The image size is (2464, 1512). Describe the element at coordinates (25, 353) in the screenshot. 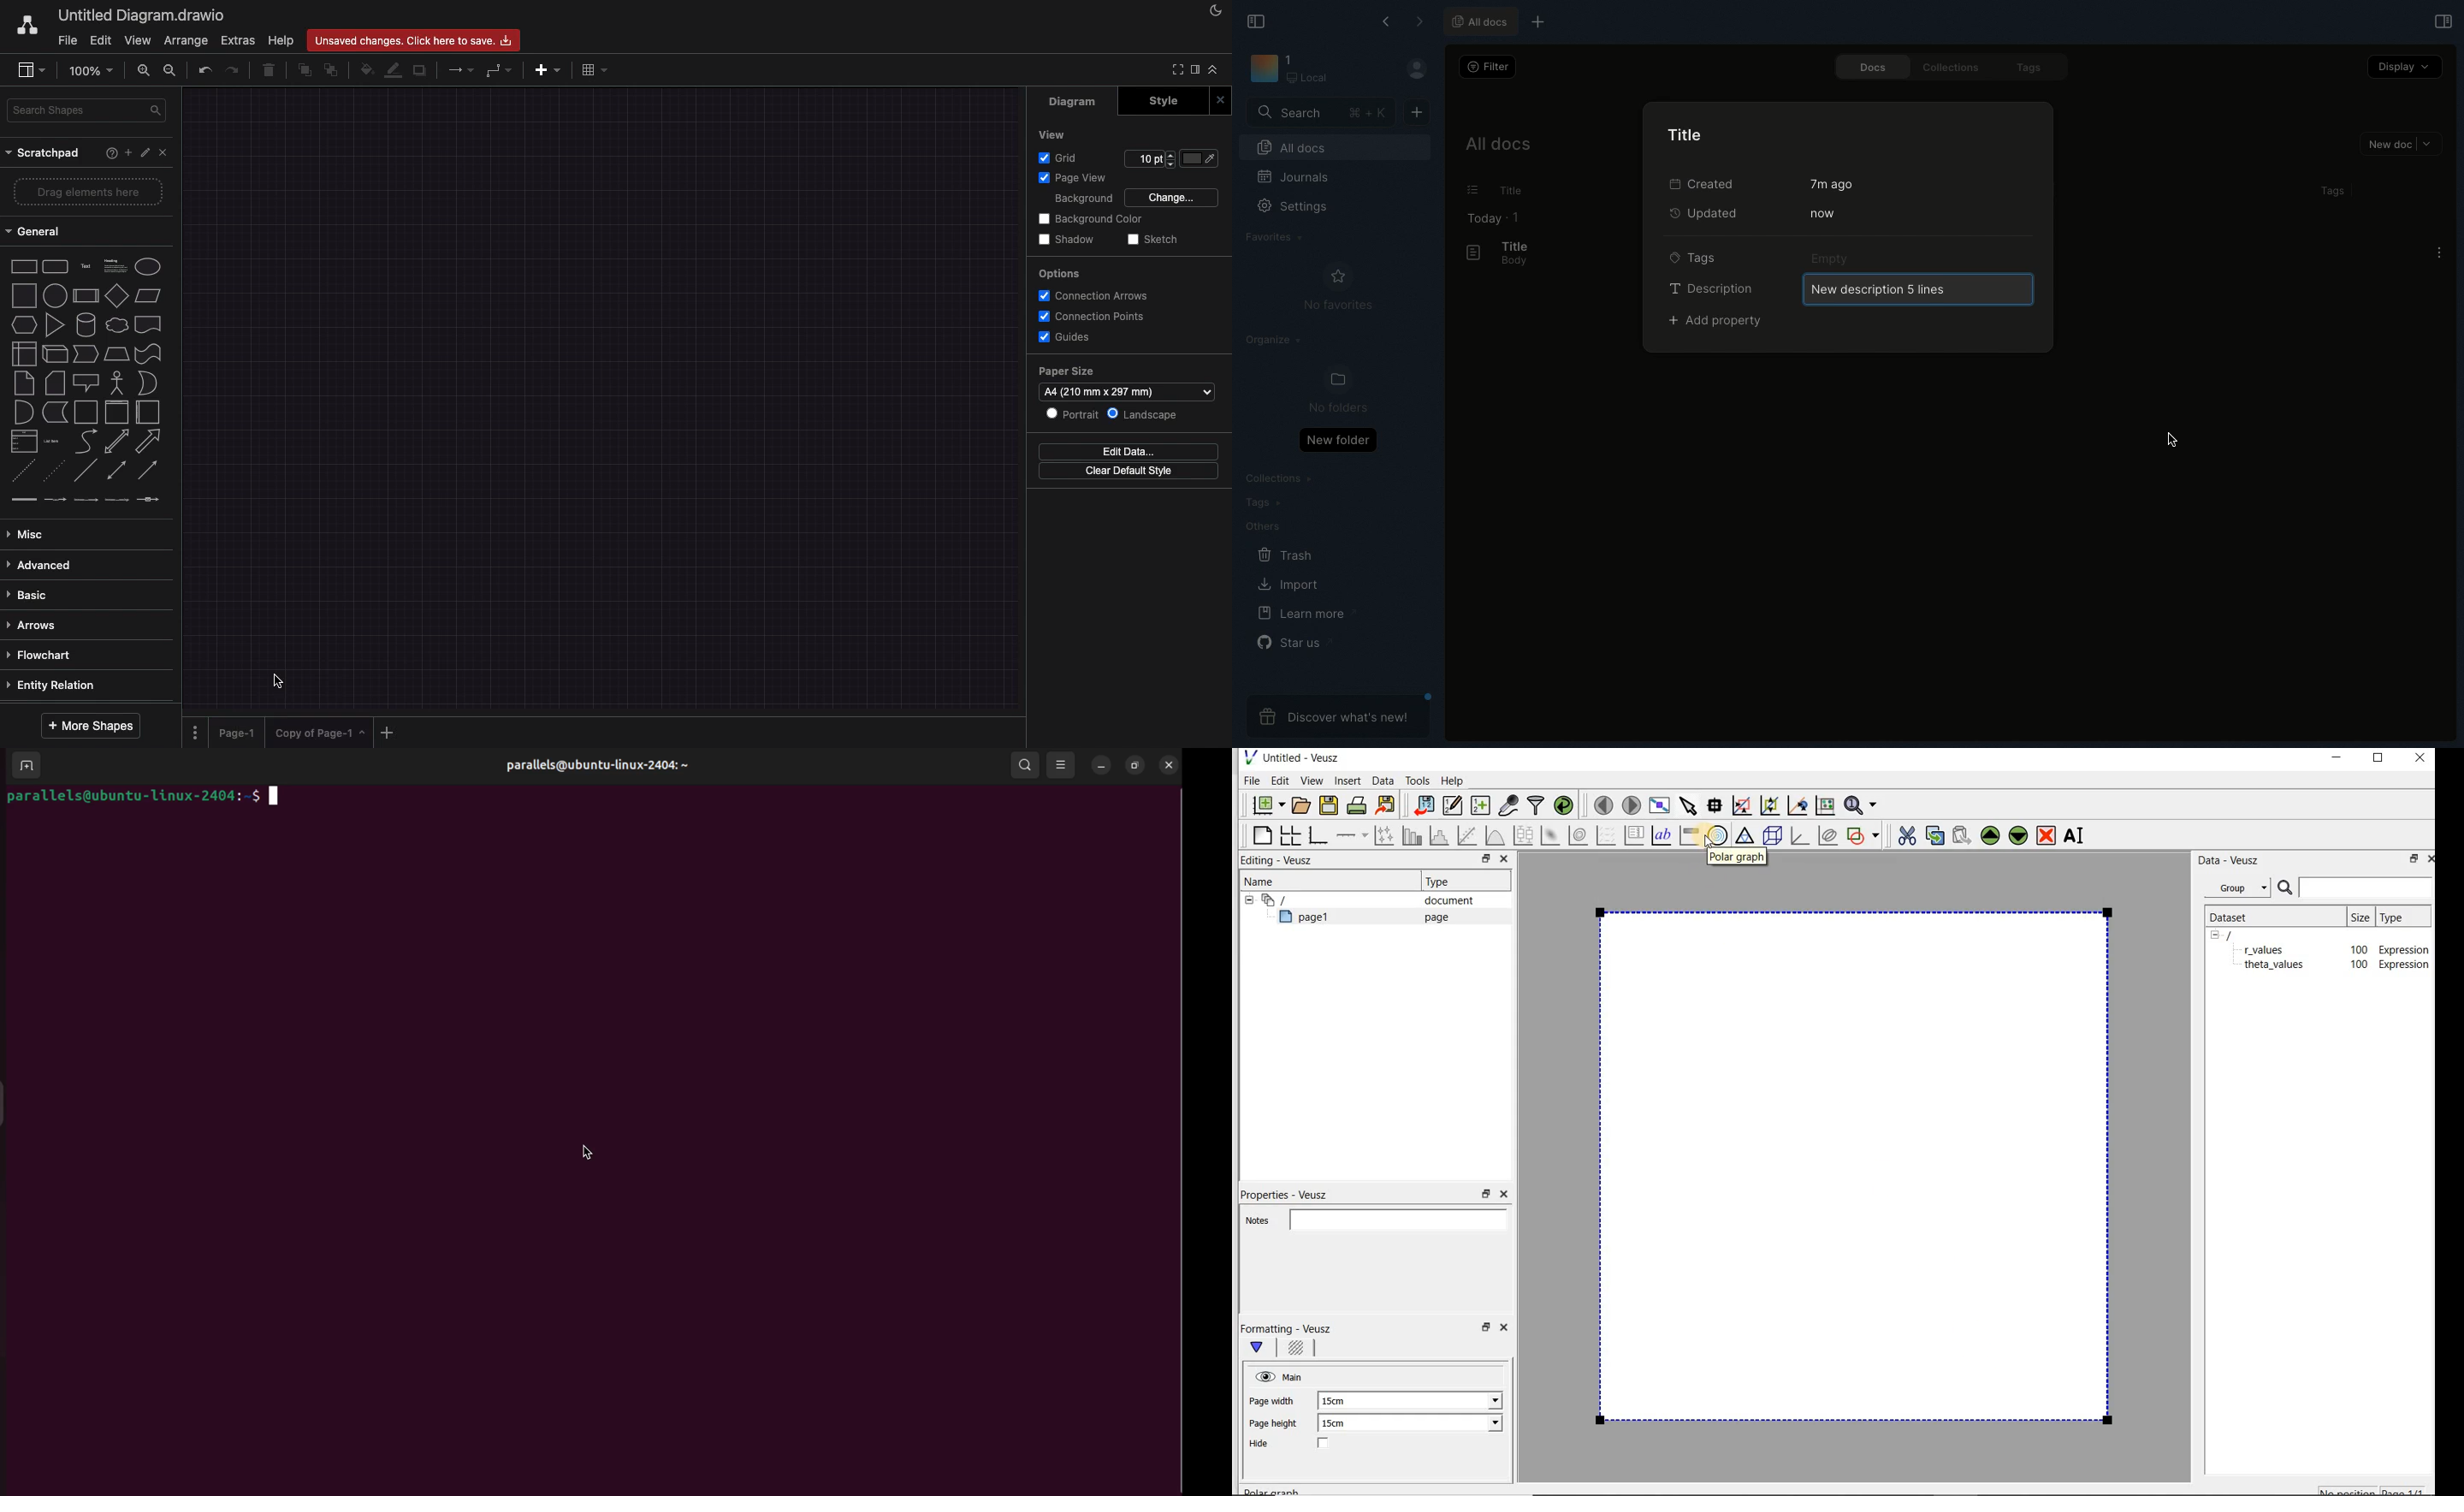

I see `internal storage` at that location.